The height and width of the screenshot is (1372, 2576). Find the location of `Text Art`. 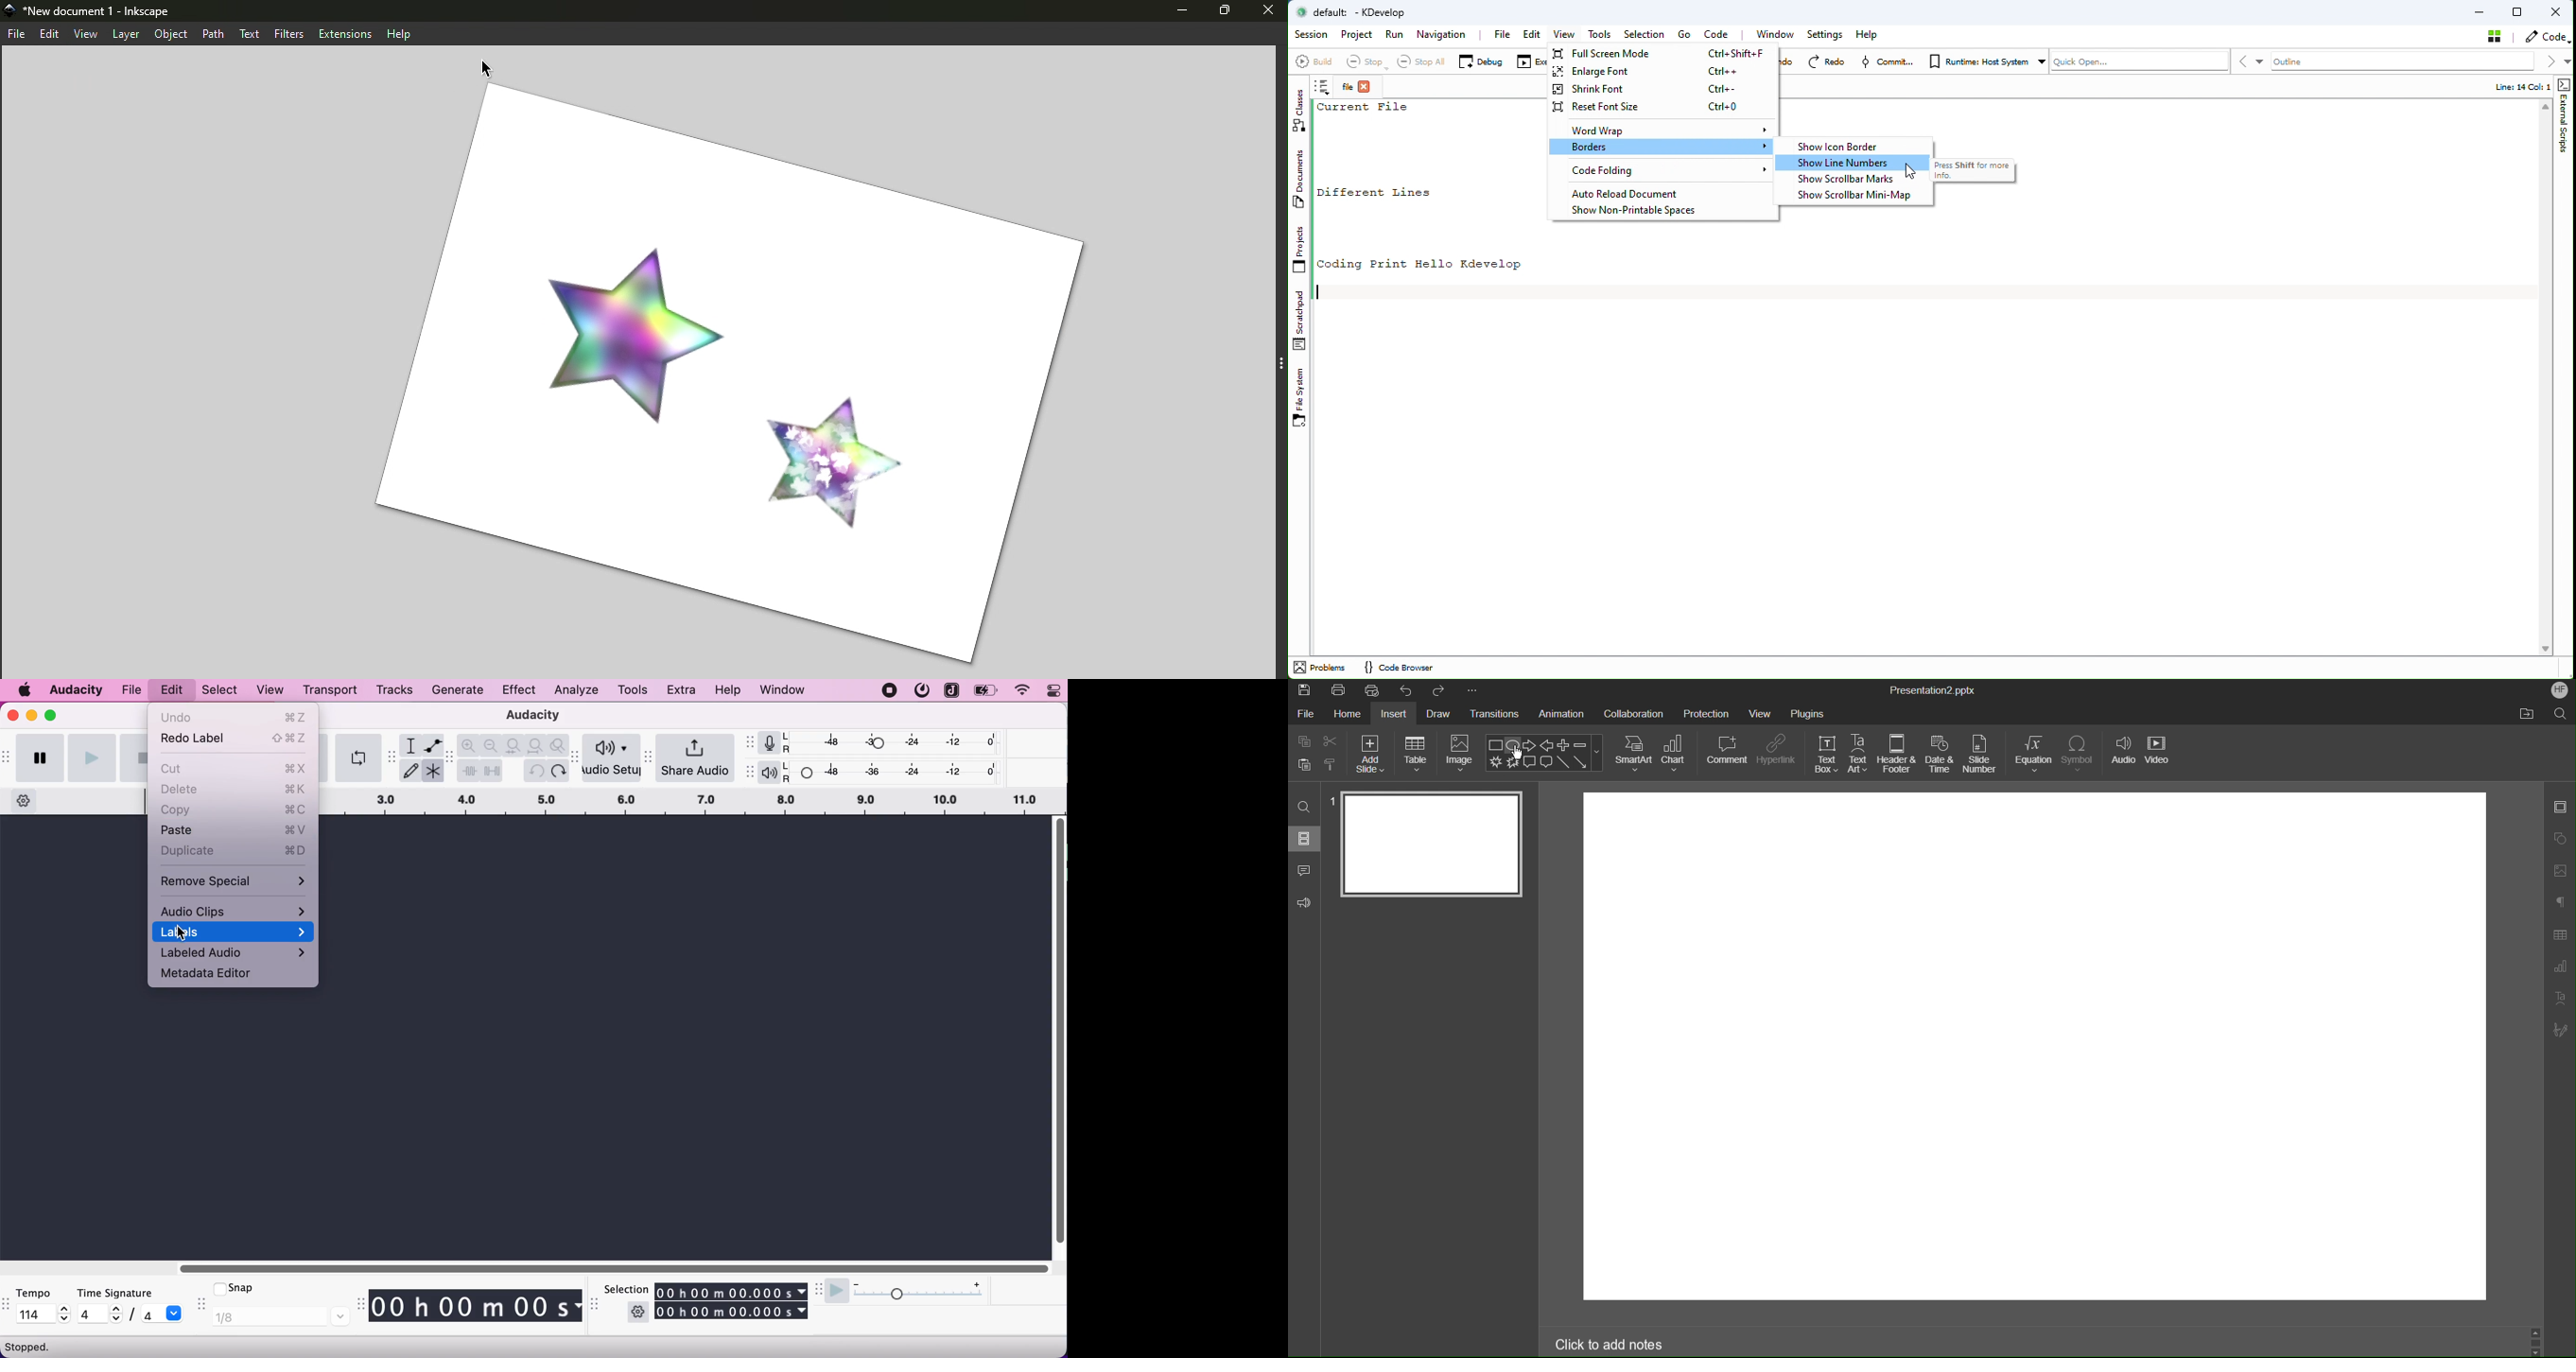

Text Art is located at coordinates (2561, 1002).